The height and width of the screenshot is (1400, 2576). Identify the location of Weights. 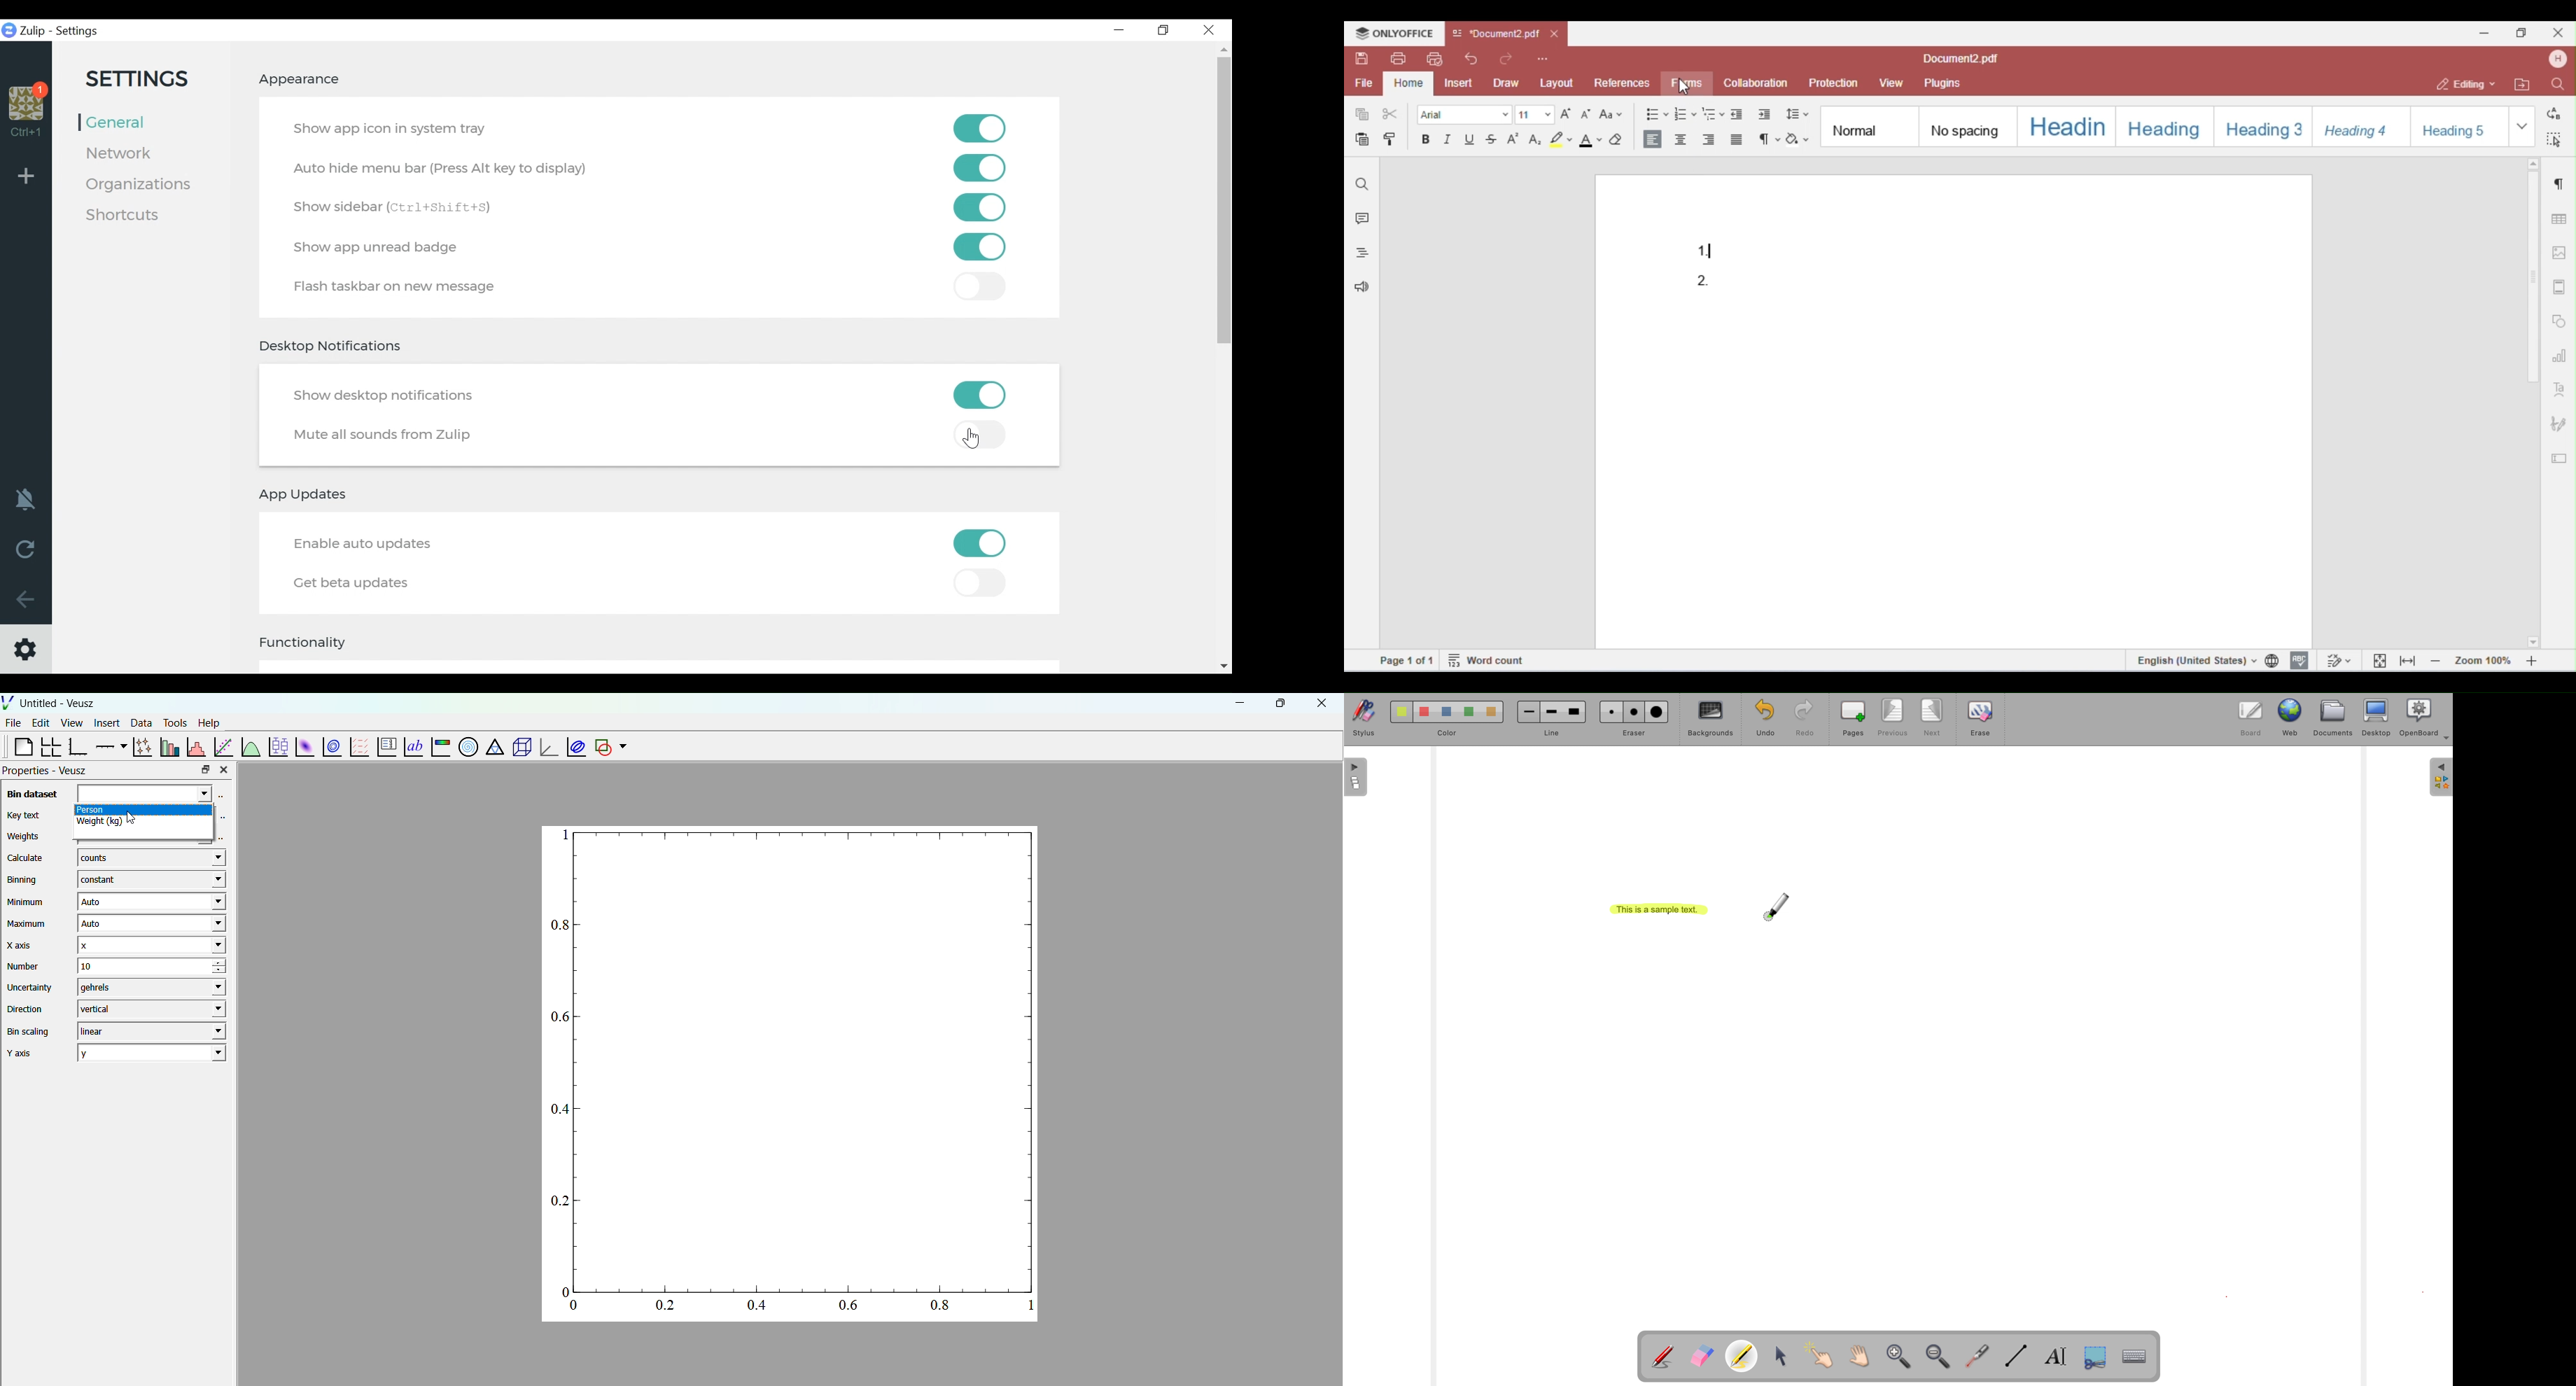
(23, 837).